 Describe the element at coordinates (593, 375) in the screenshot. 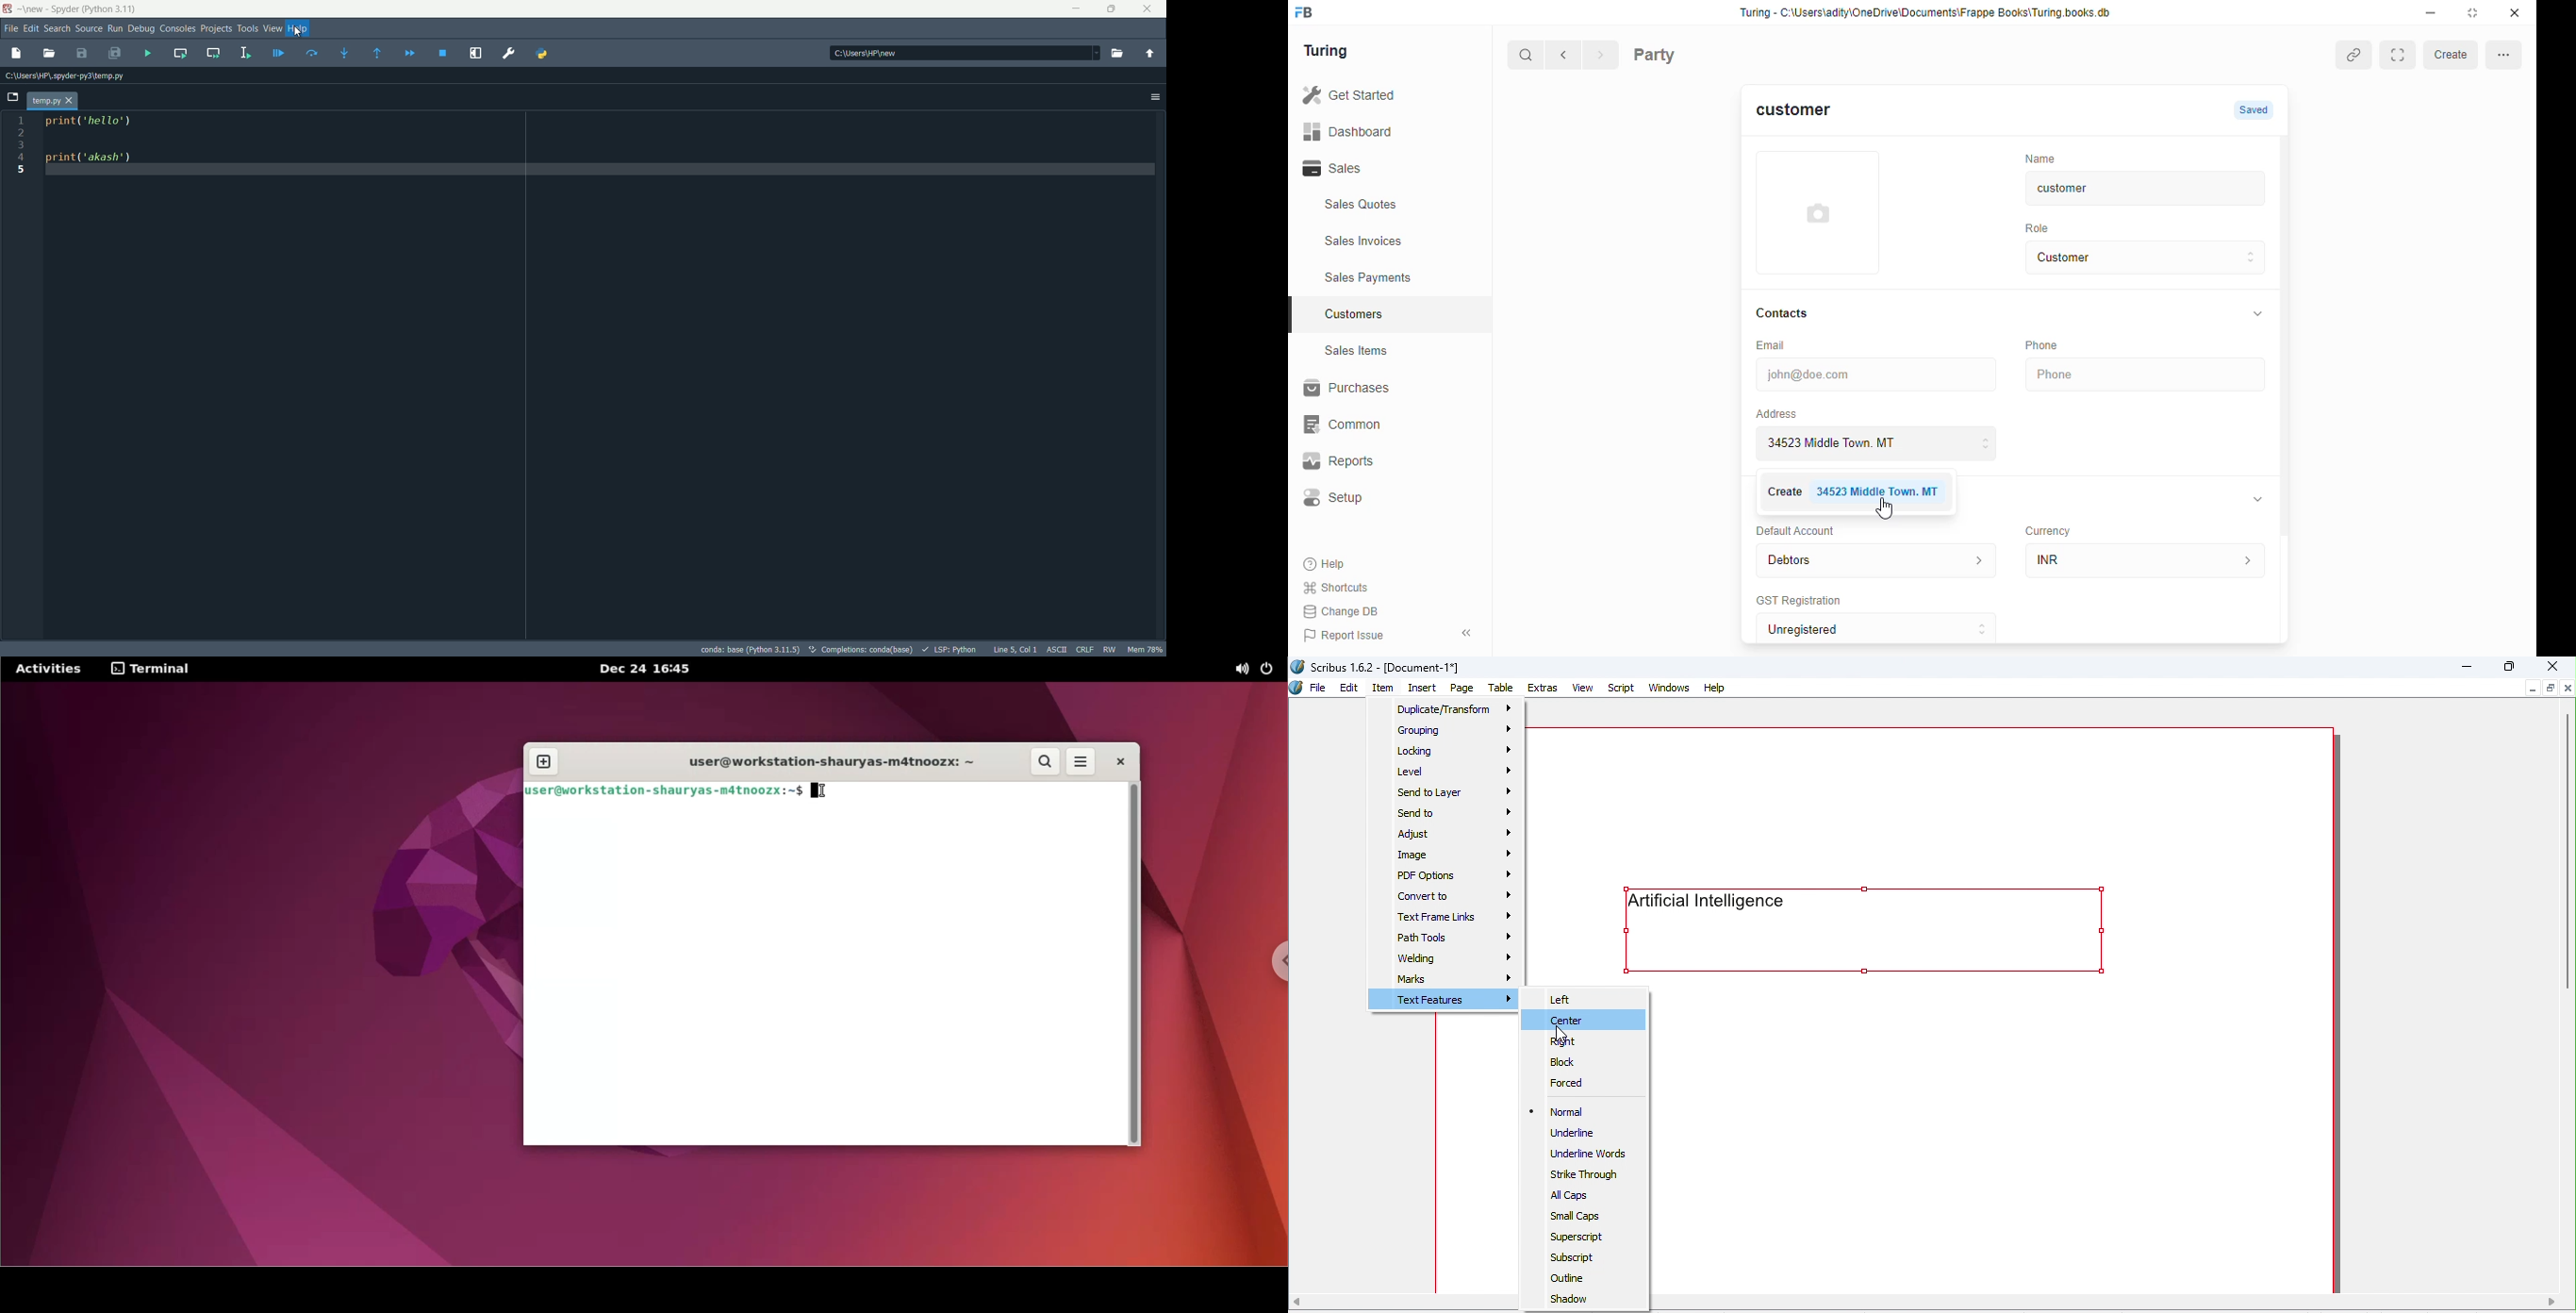

I see `print('hello') print('akash')` at that location.